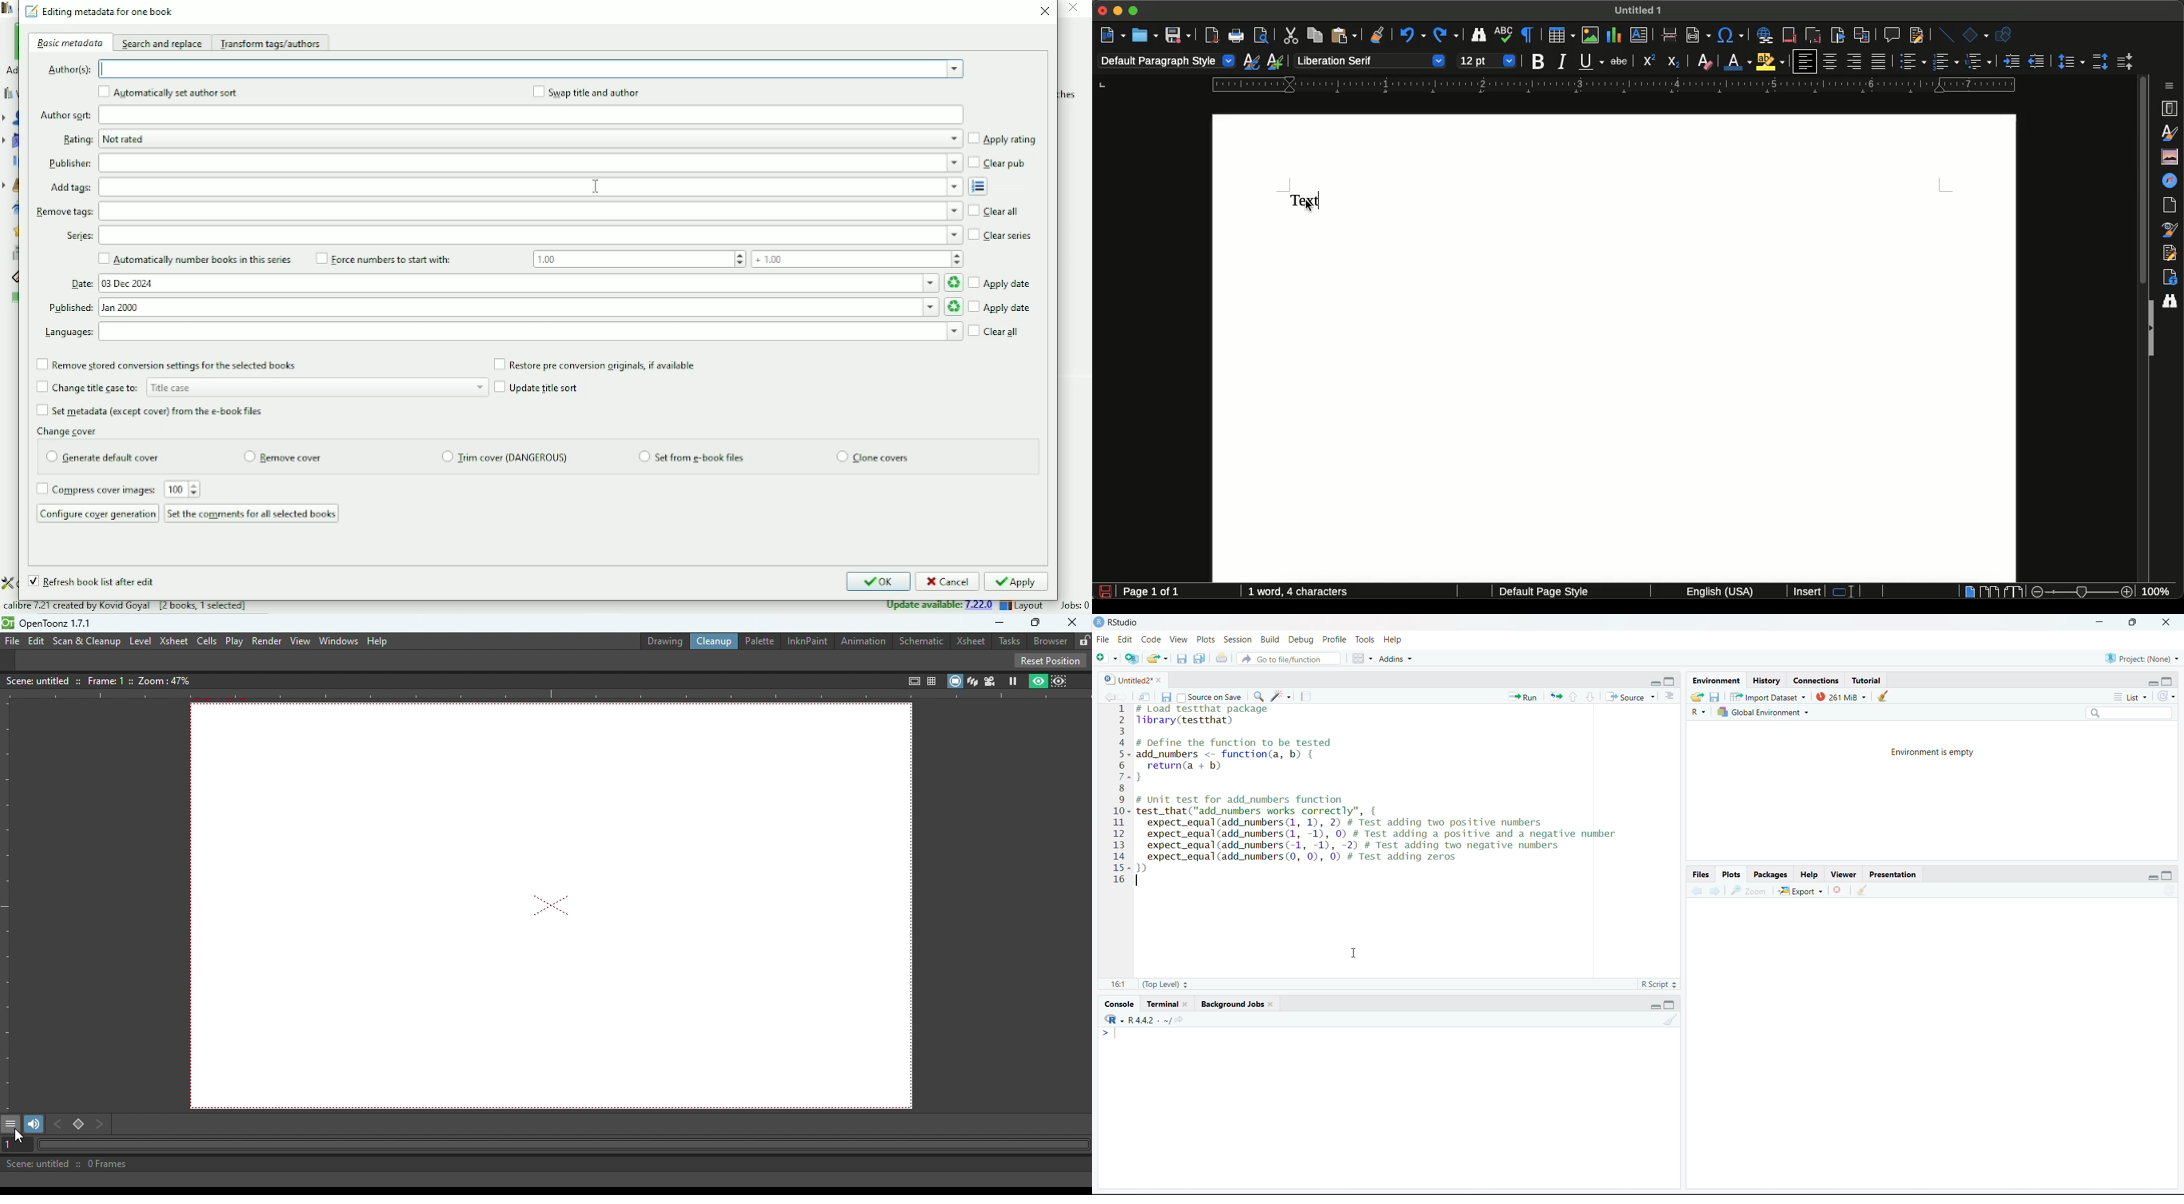  What do you see at coordinates (1188, 984) in the screenshot?
I see `Stepper buttons` at bounding box center [1188, 984].